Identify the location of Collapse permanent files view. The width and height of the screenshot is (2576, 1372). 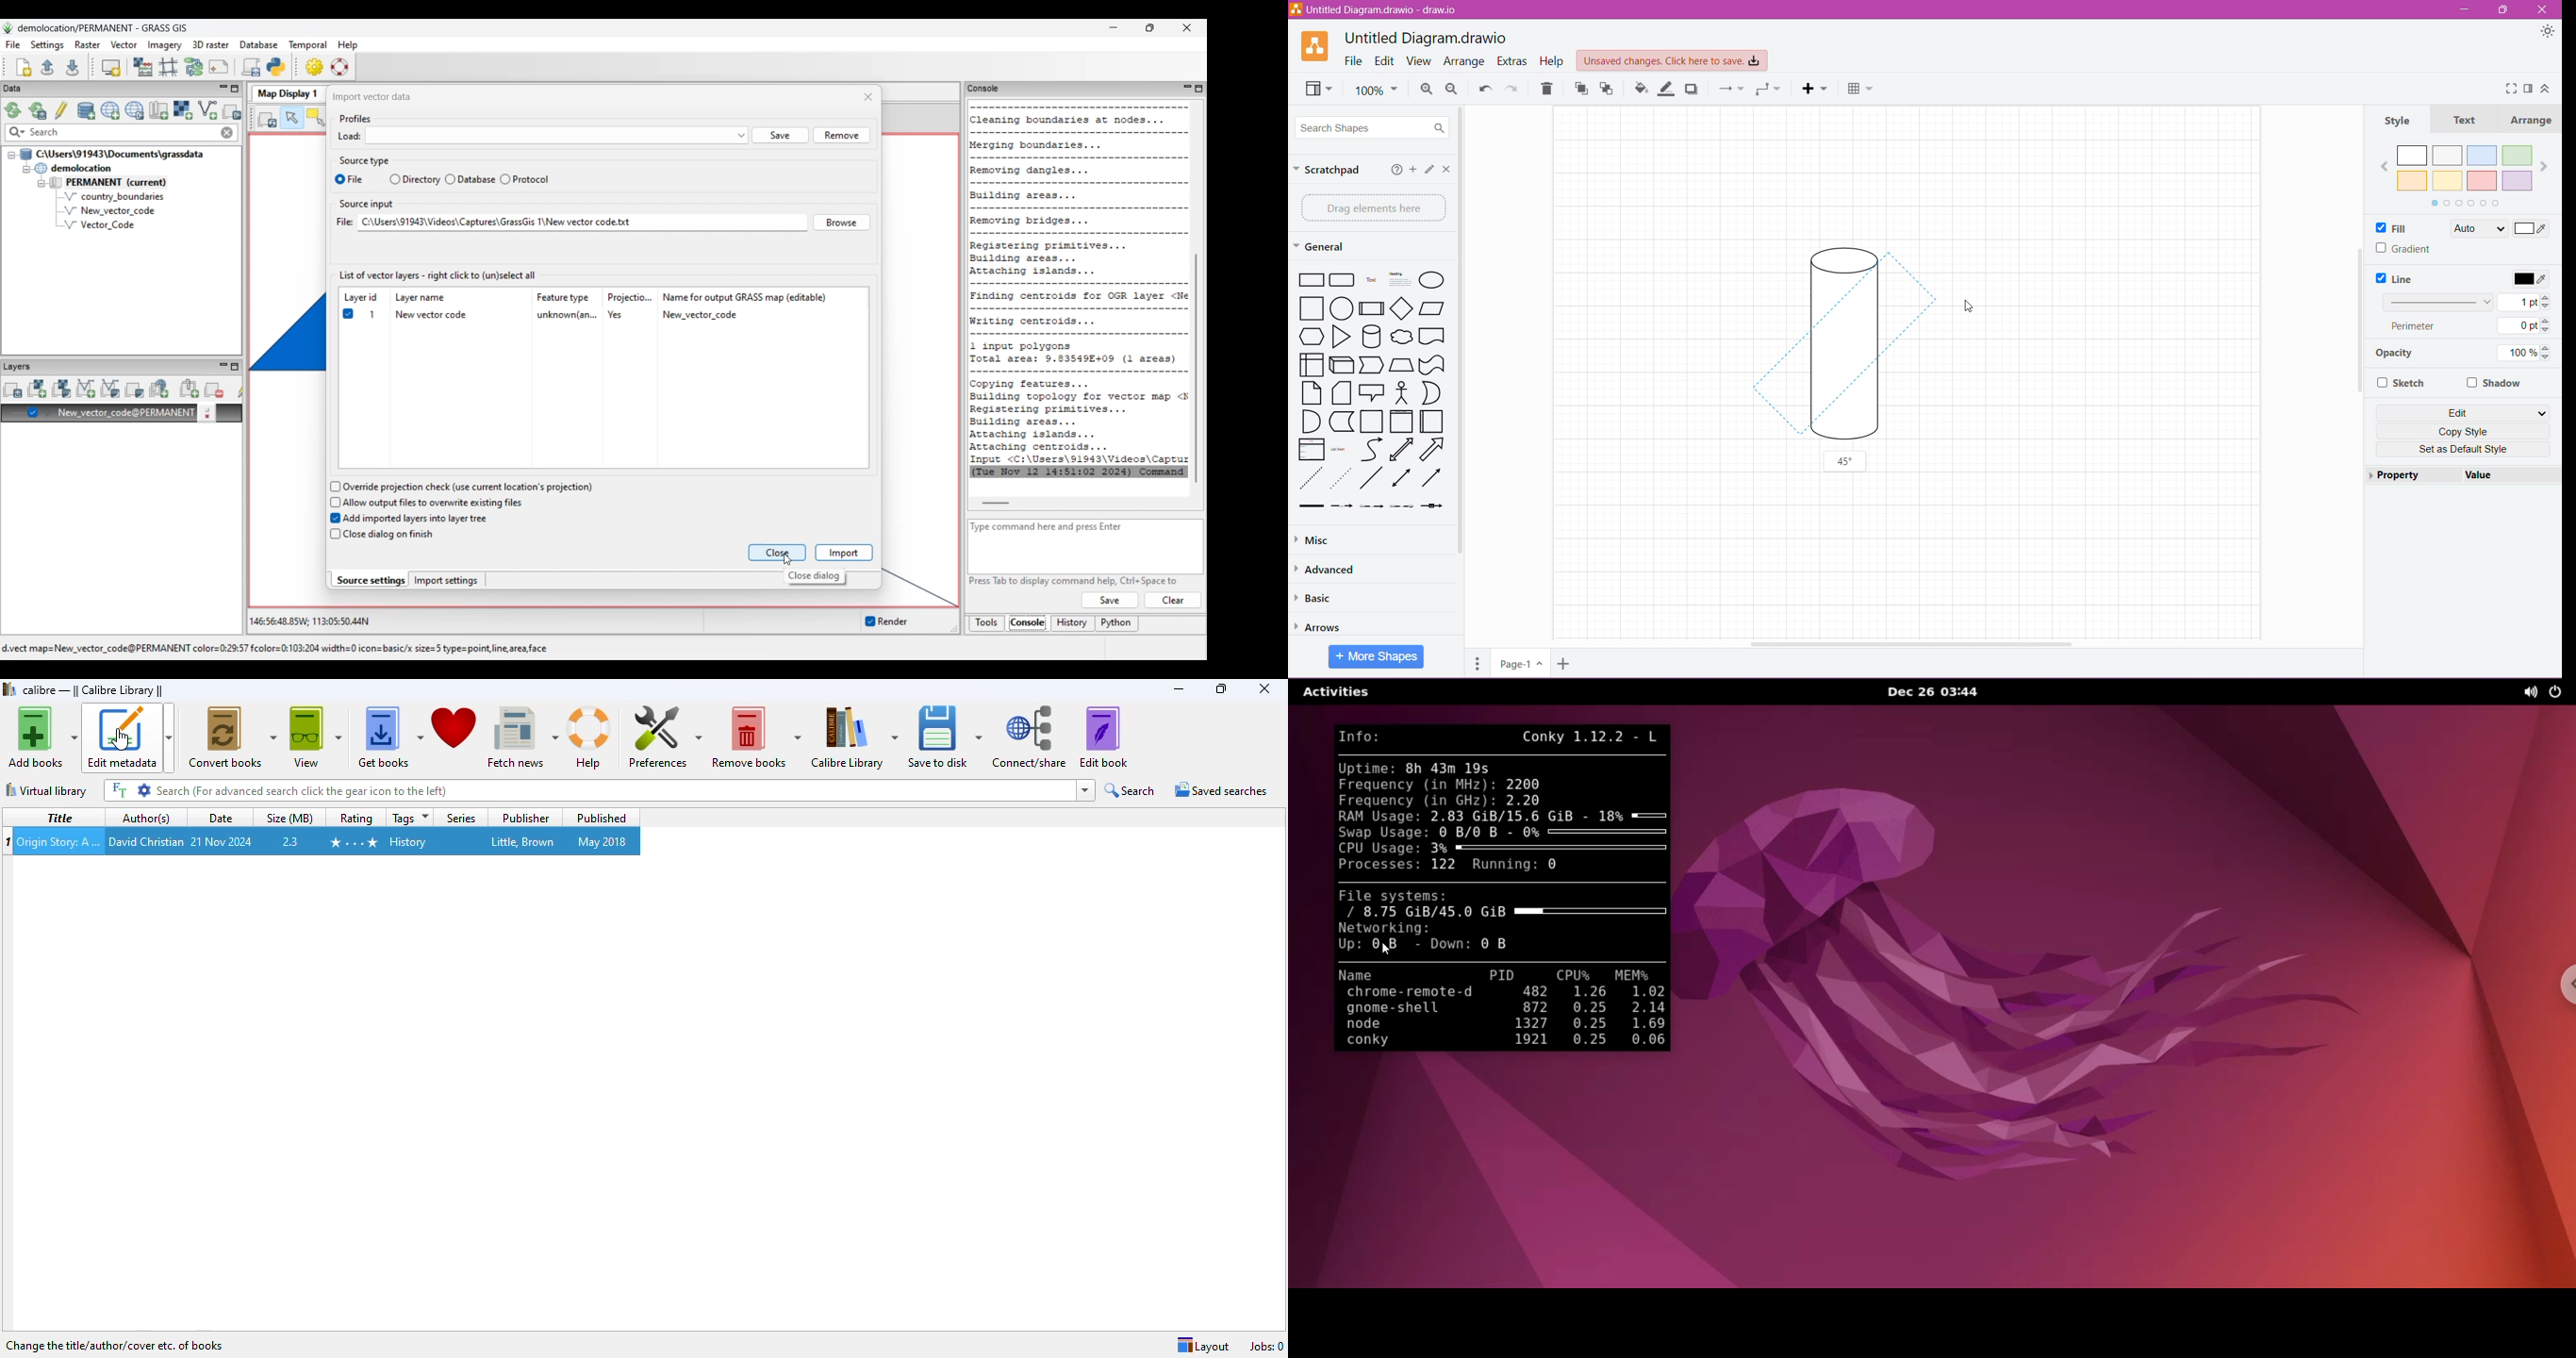
(41, 184).